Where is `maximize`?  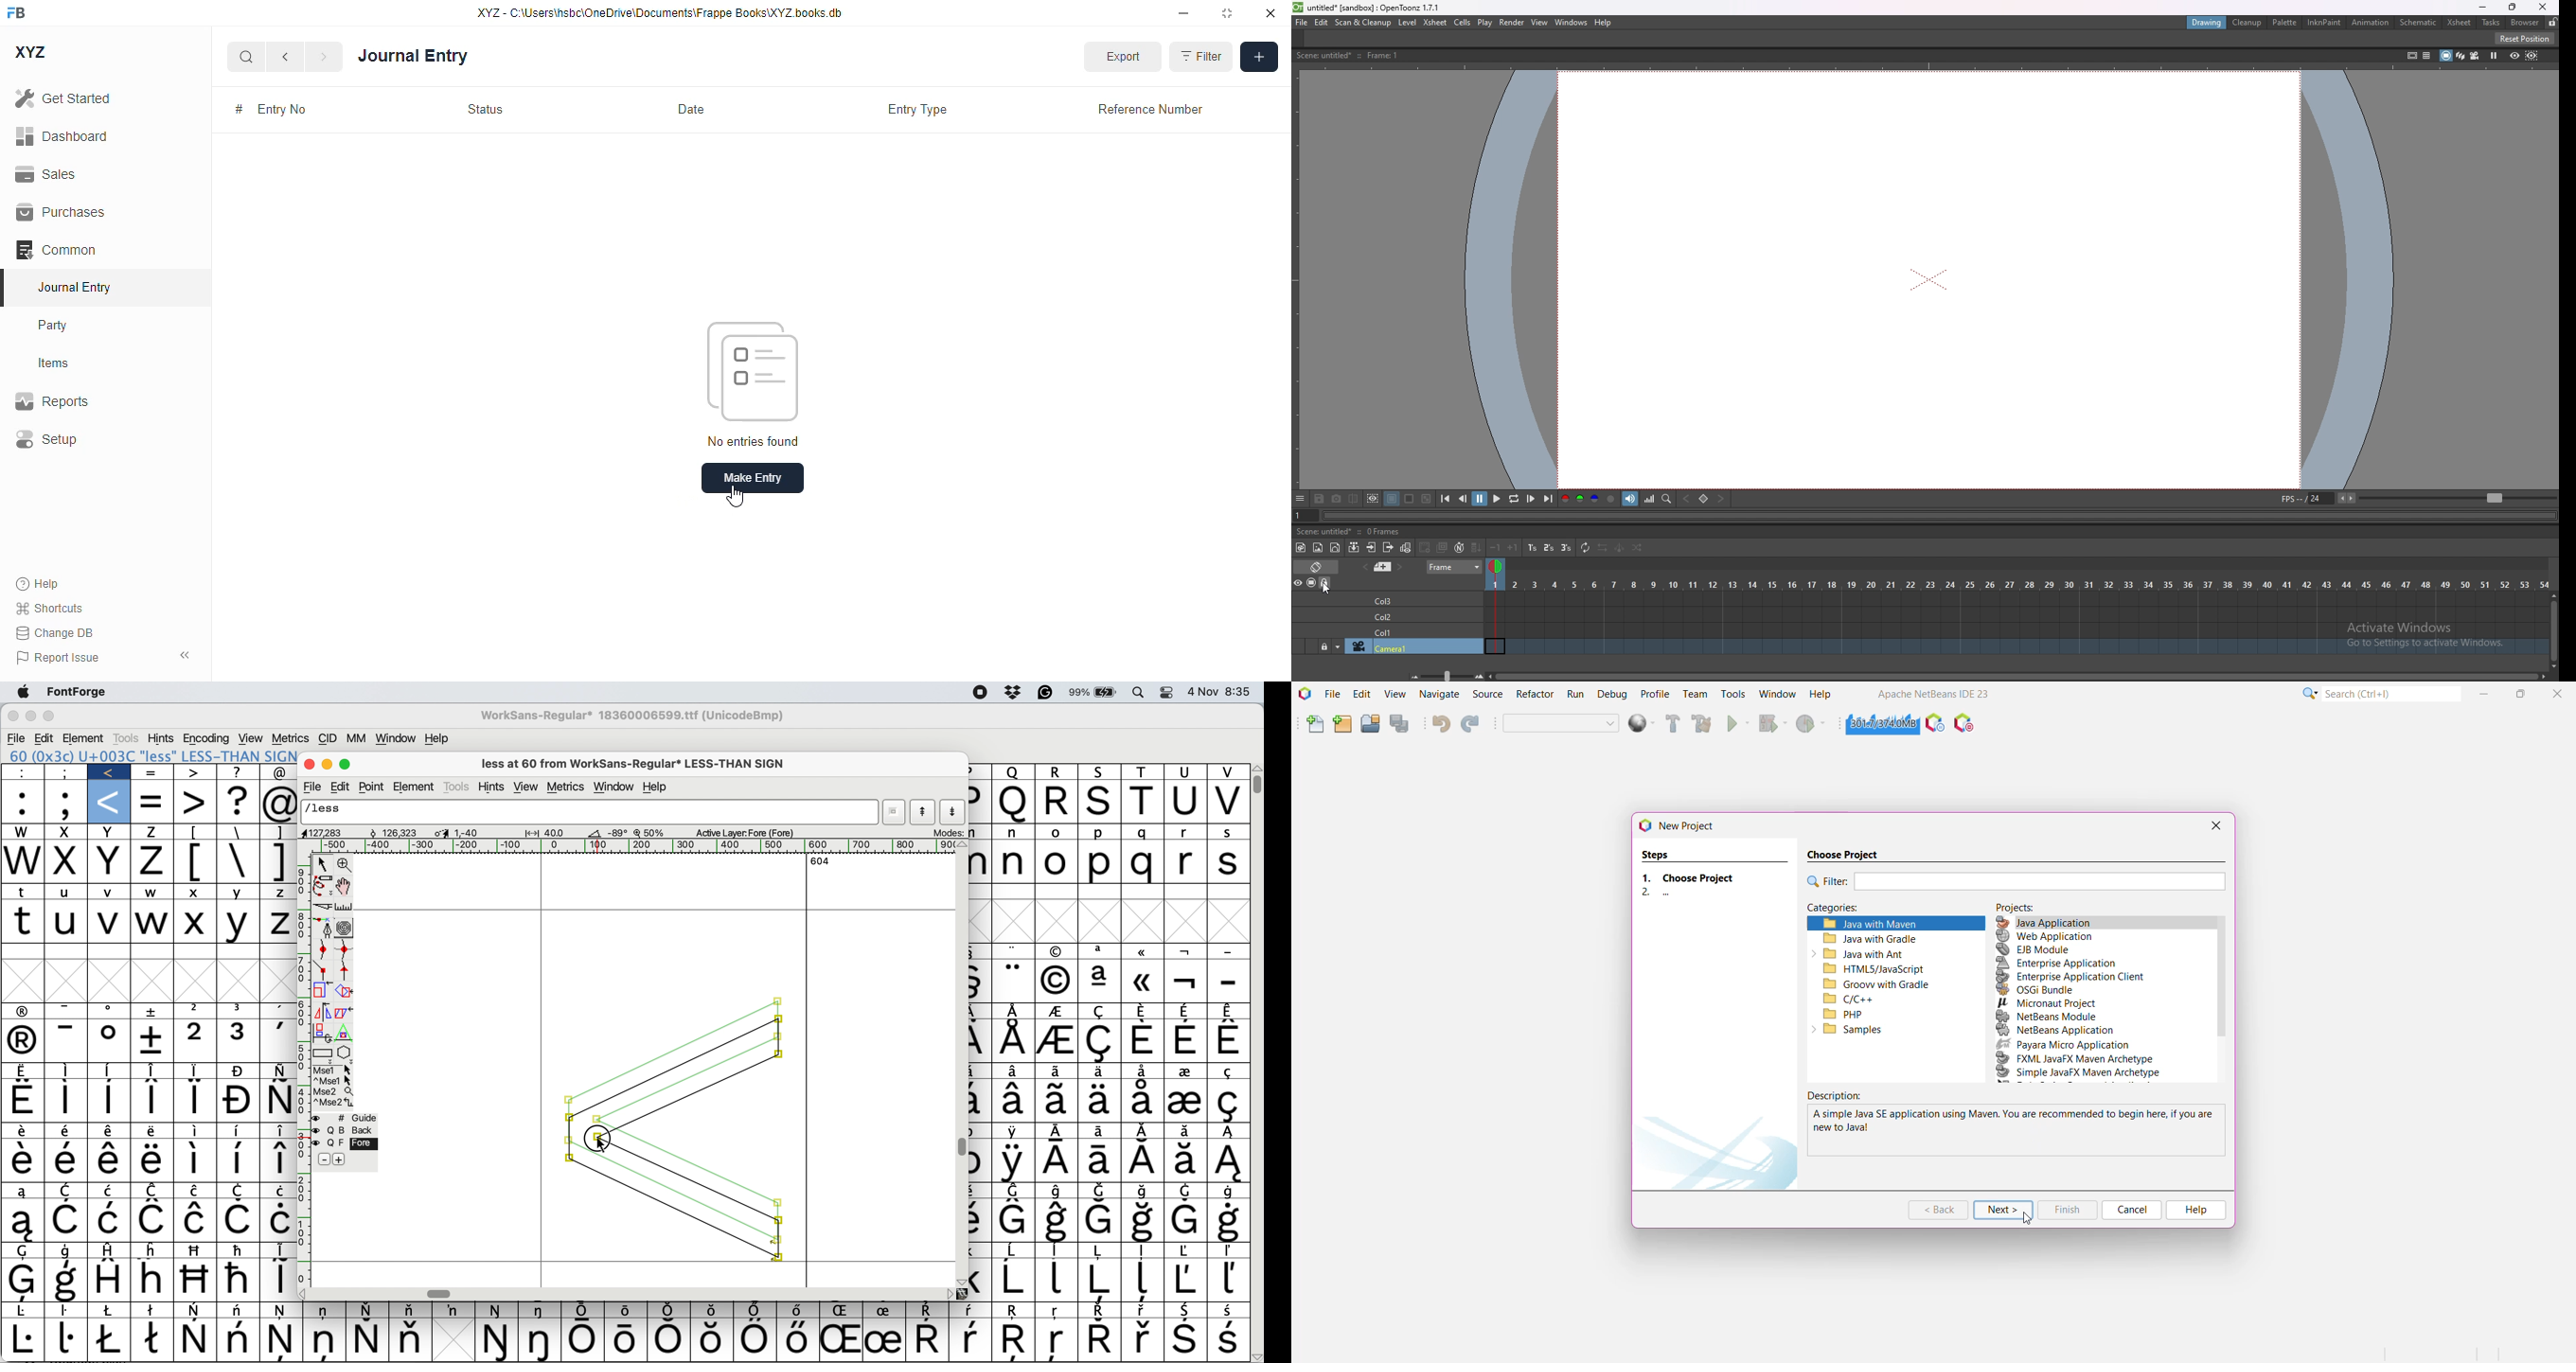
maximize is located at coordinates (346, 764).